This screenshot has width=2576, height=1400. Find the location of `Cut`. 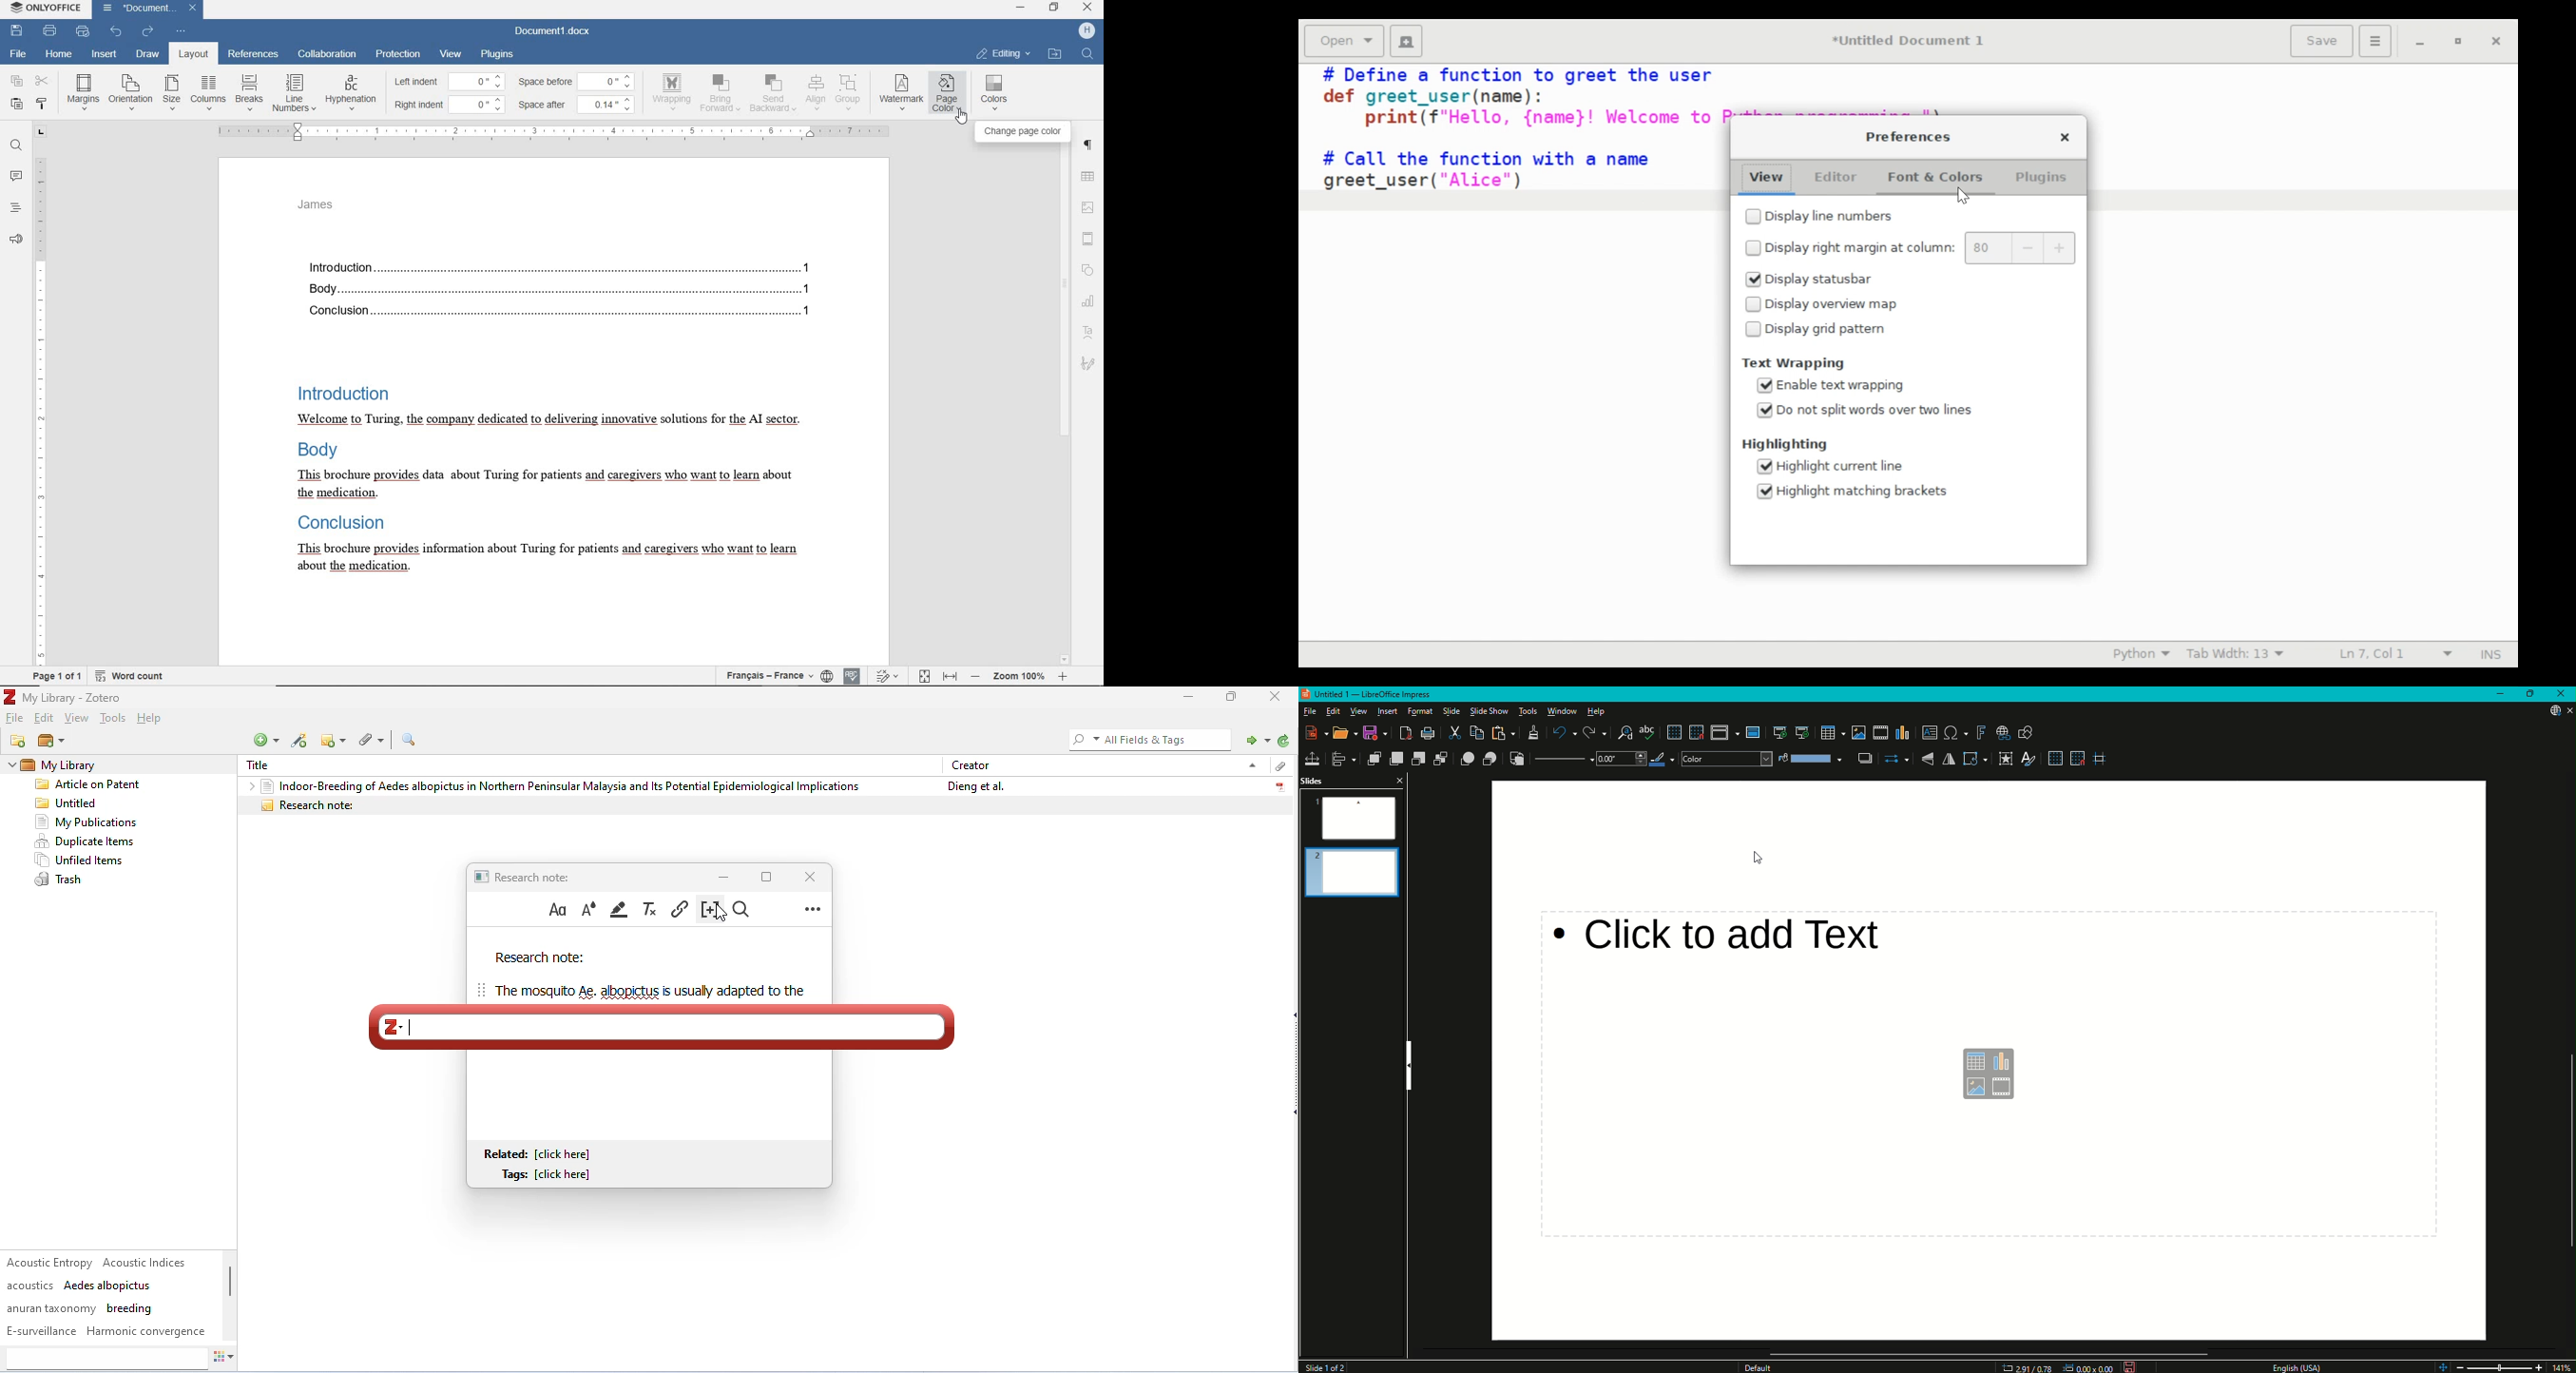

Cut is located at coordinates (1452, 733).